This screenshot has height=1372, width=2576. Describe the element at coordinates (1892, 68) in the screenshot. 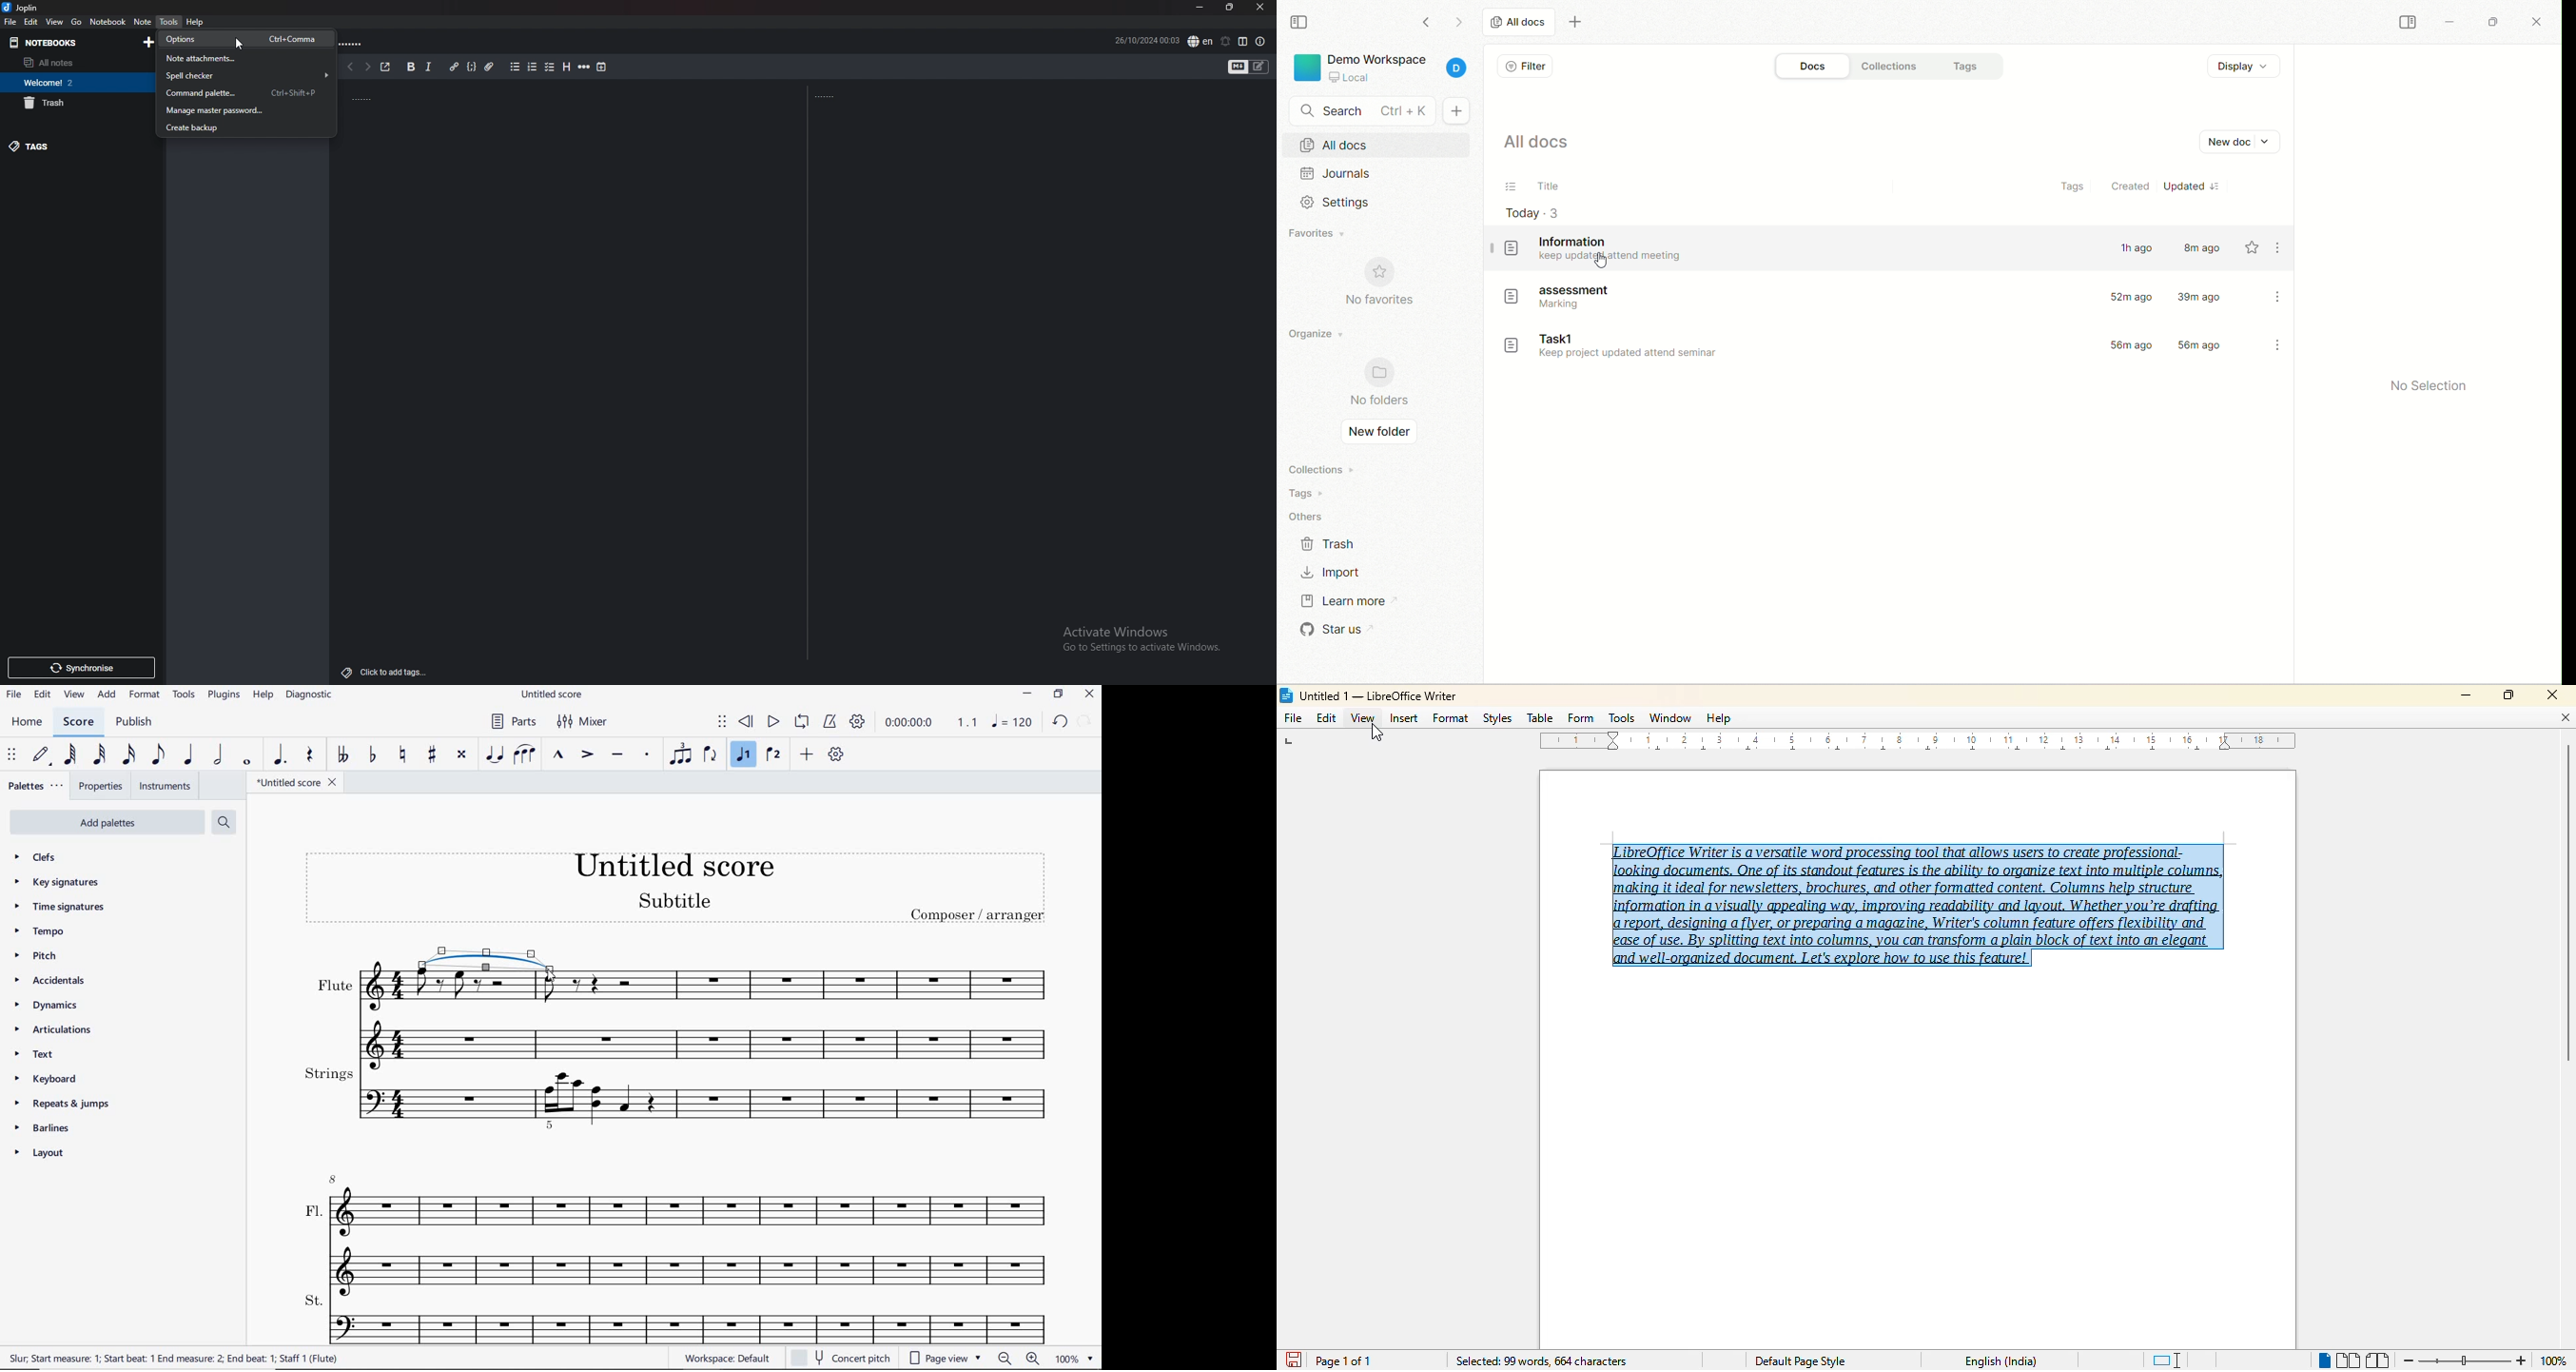

I see `collections` at that location.